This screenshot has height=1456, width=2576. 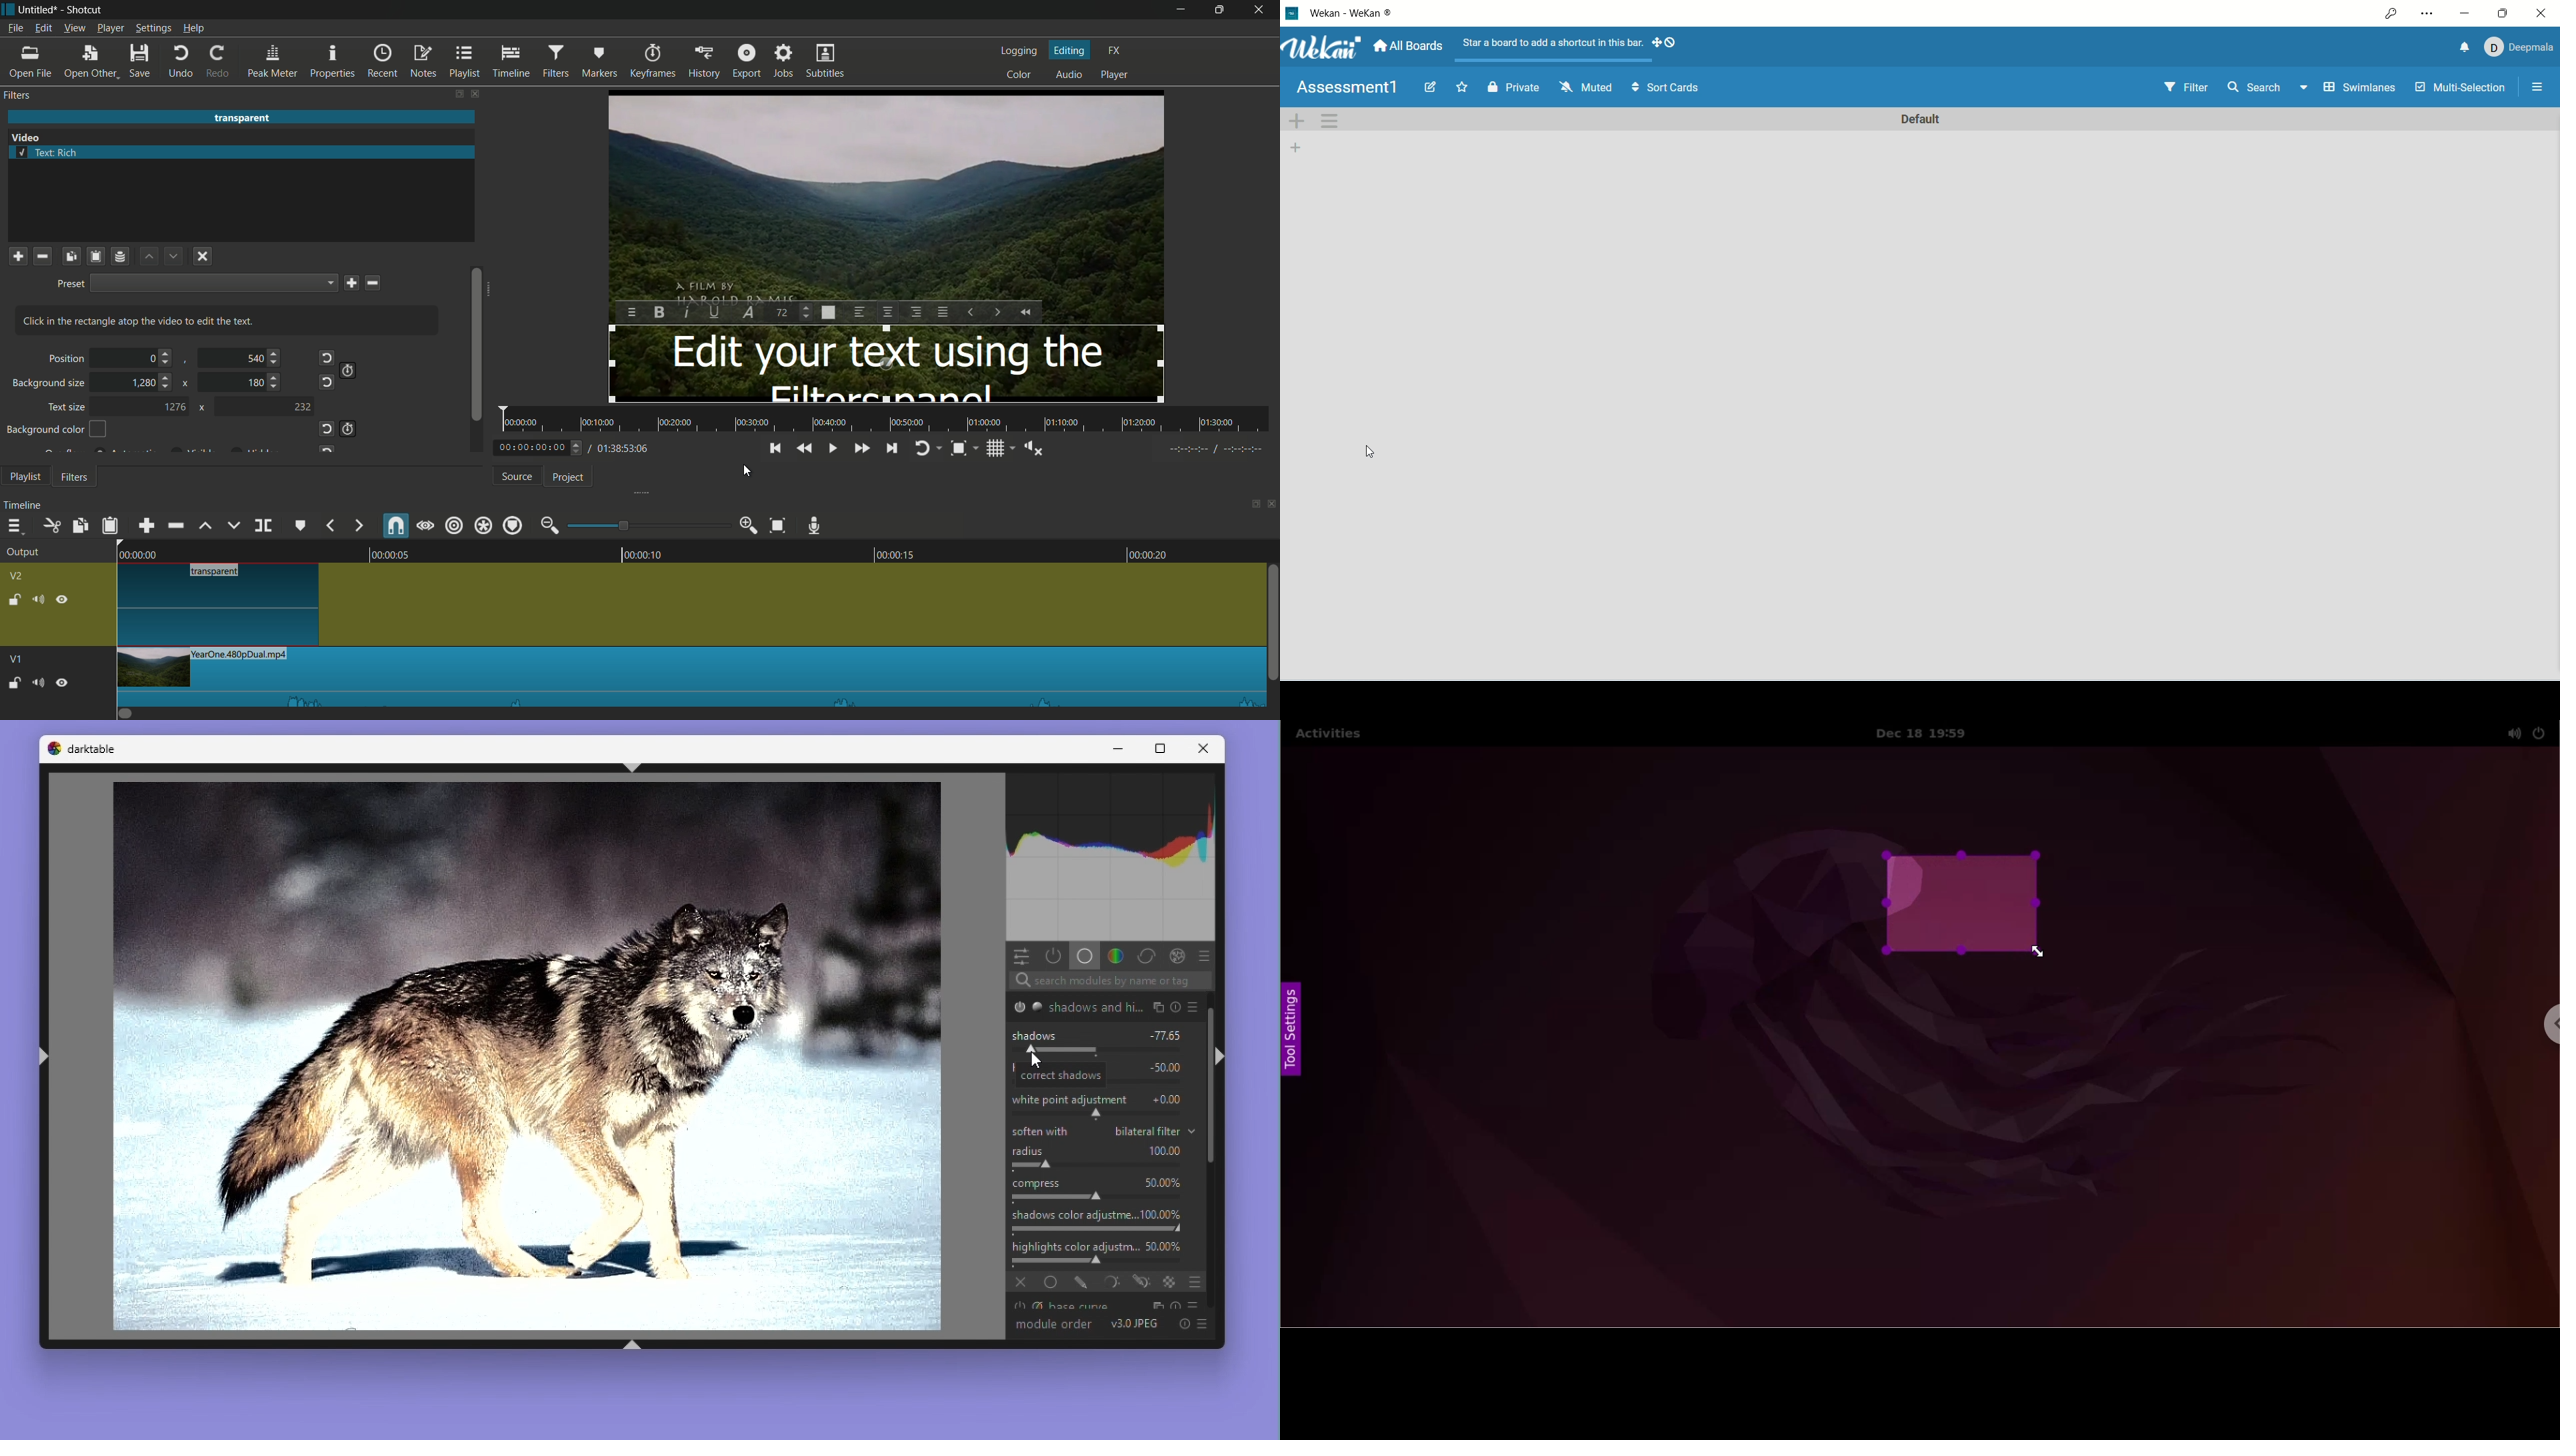 I want to click on toggle snap, so click(x=959, y=449).